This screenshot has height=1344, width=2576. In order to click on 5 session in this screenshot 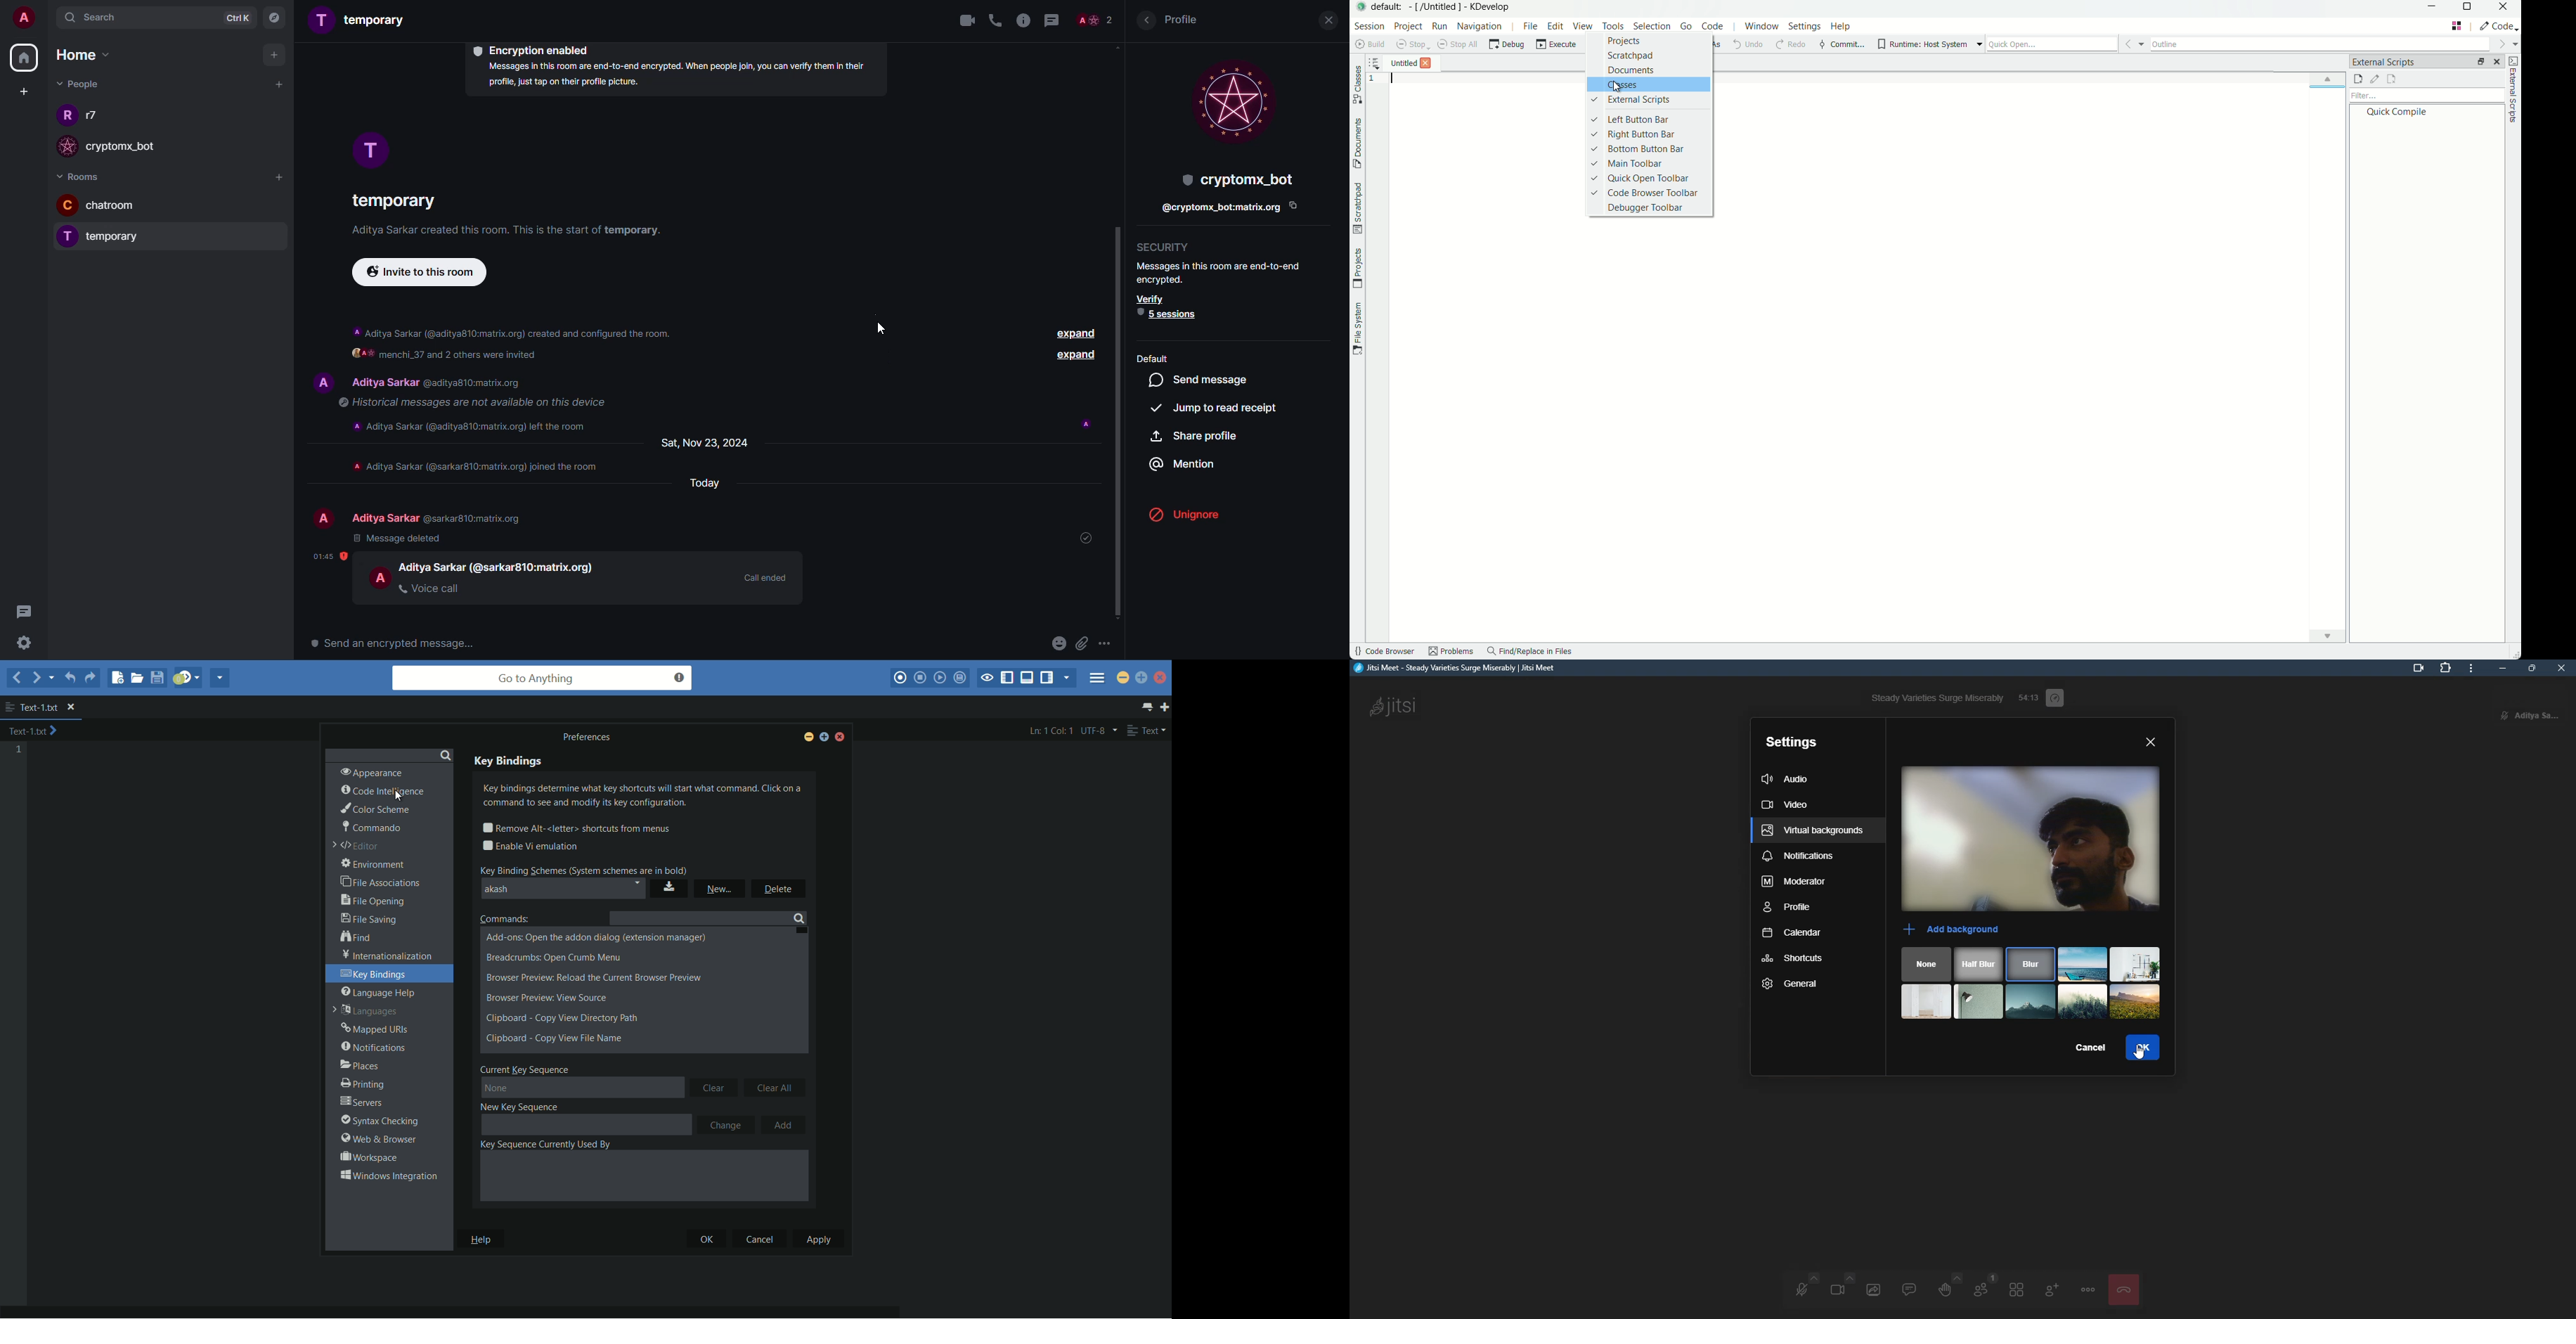, I will do `click(1170, 314)`.